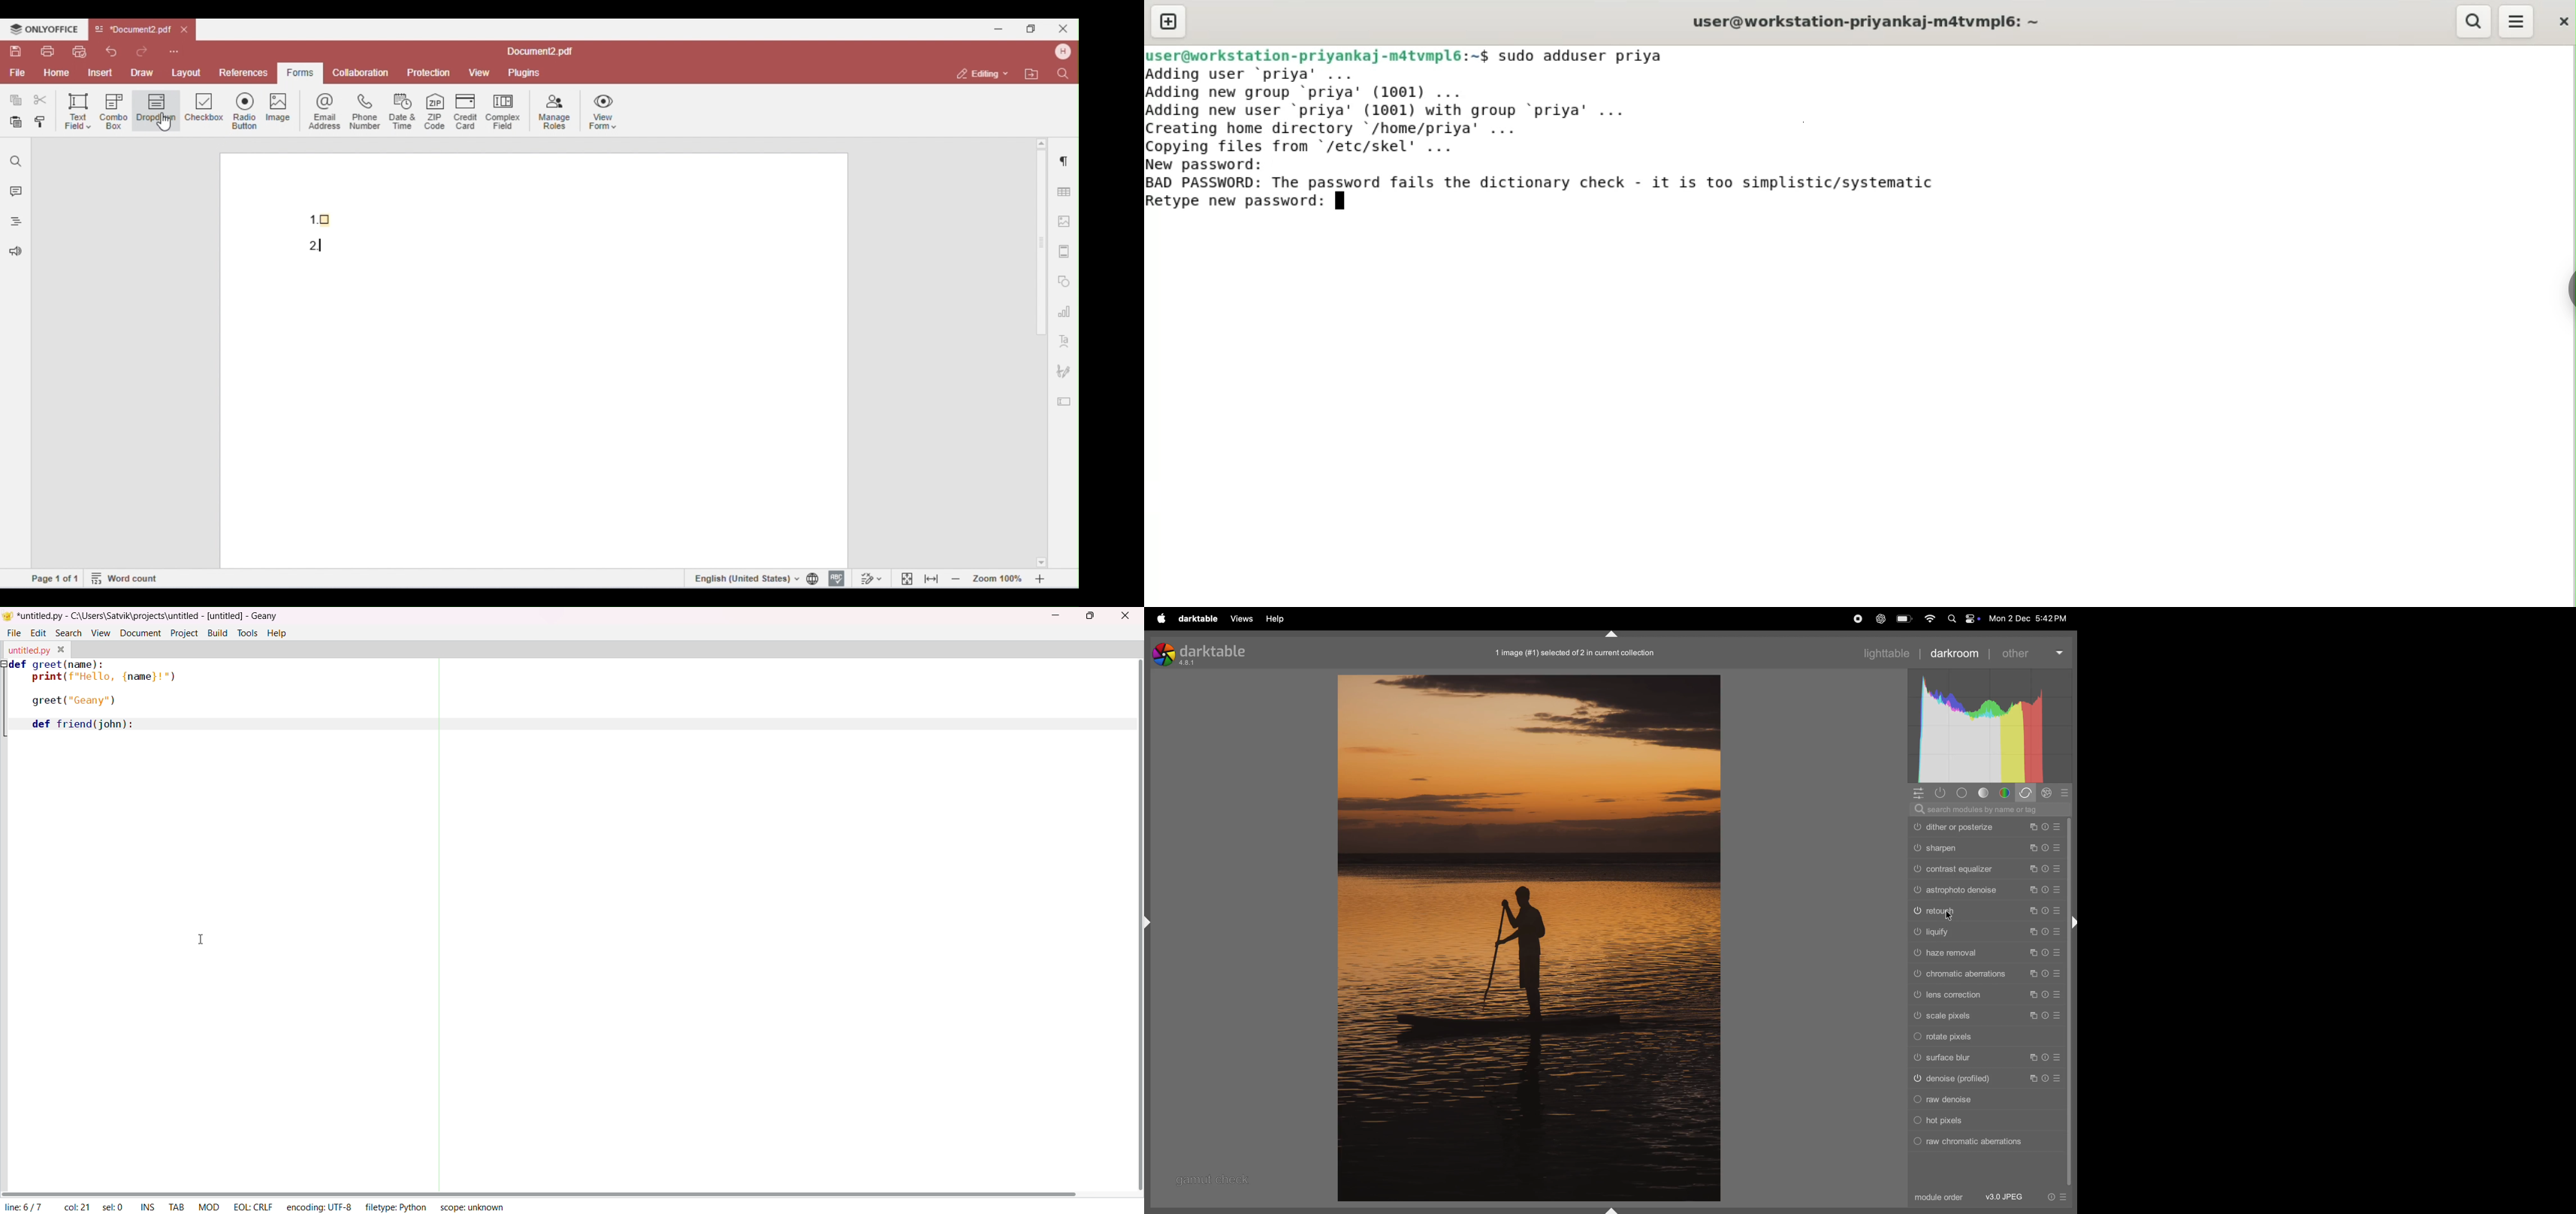 Image resolution: width=2576 pixels, height=1232 pixels. What do you see at coordinates (141, 633) in the screenshot?
I see `document` at bounding box center [141, 633].